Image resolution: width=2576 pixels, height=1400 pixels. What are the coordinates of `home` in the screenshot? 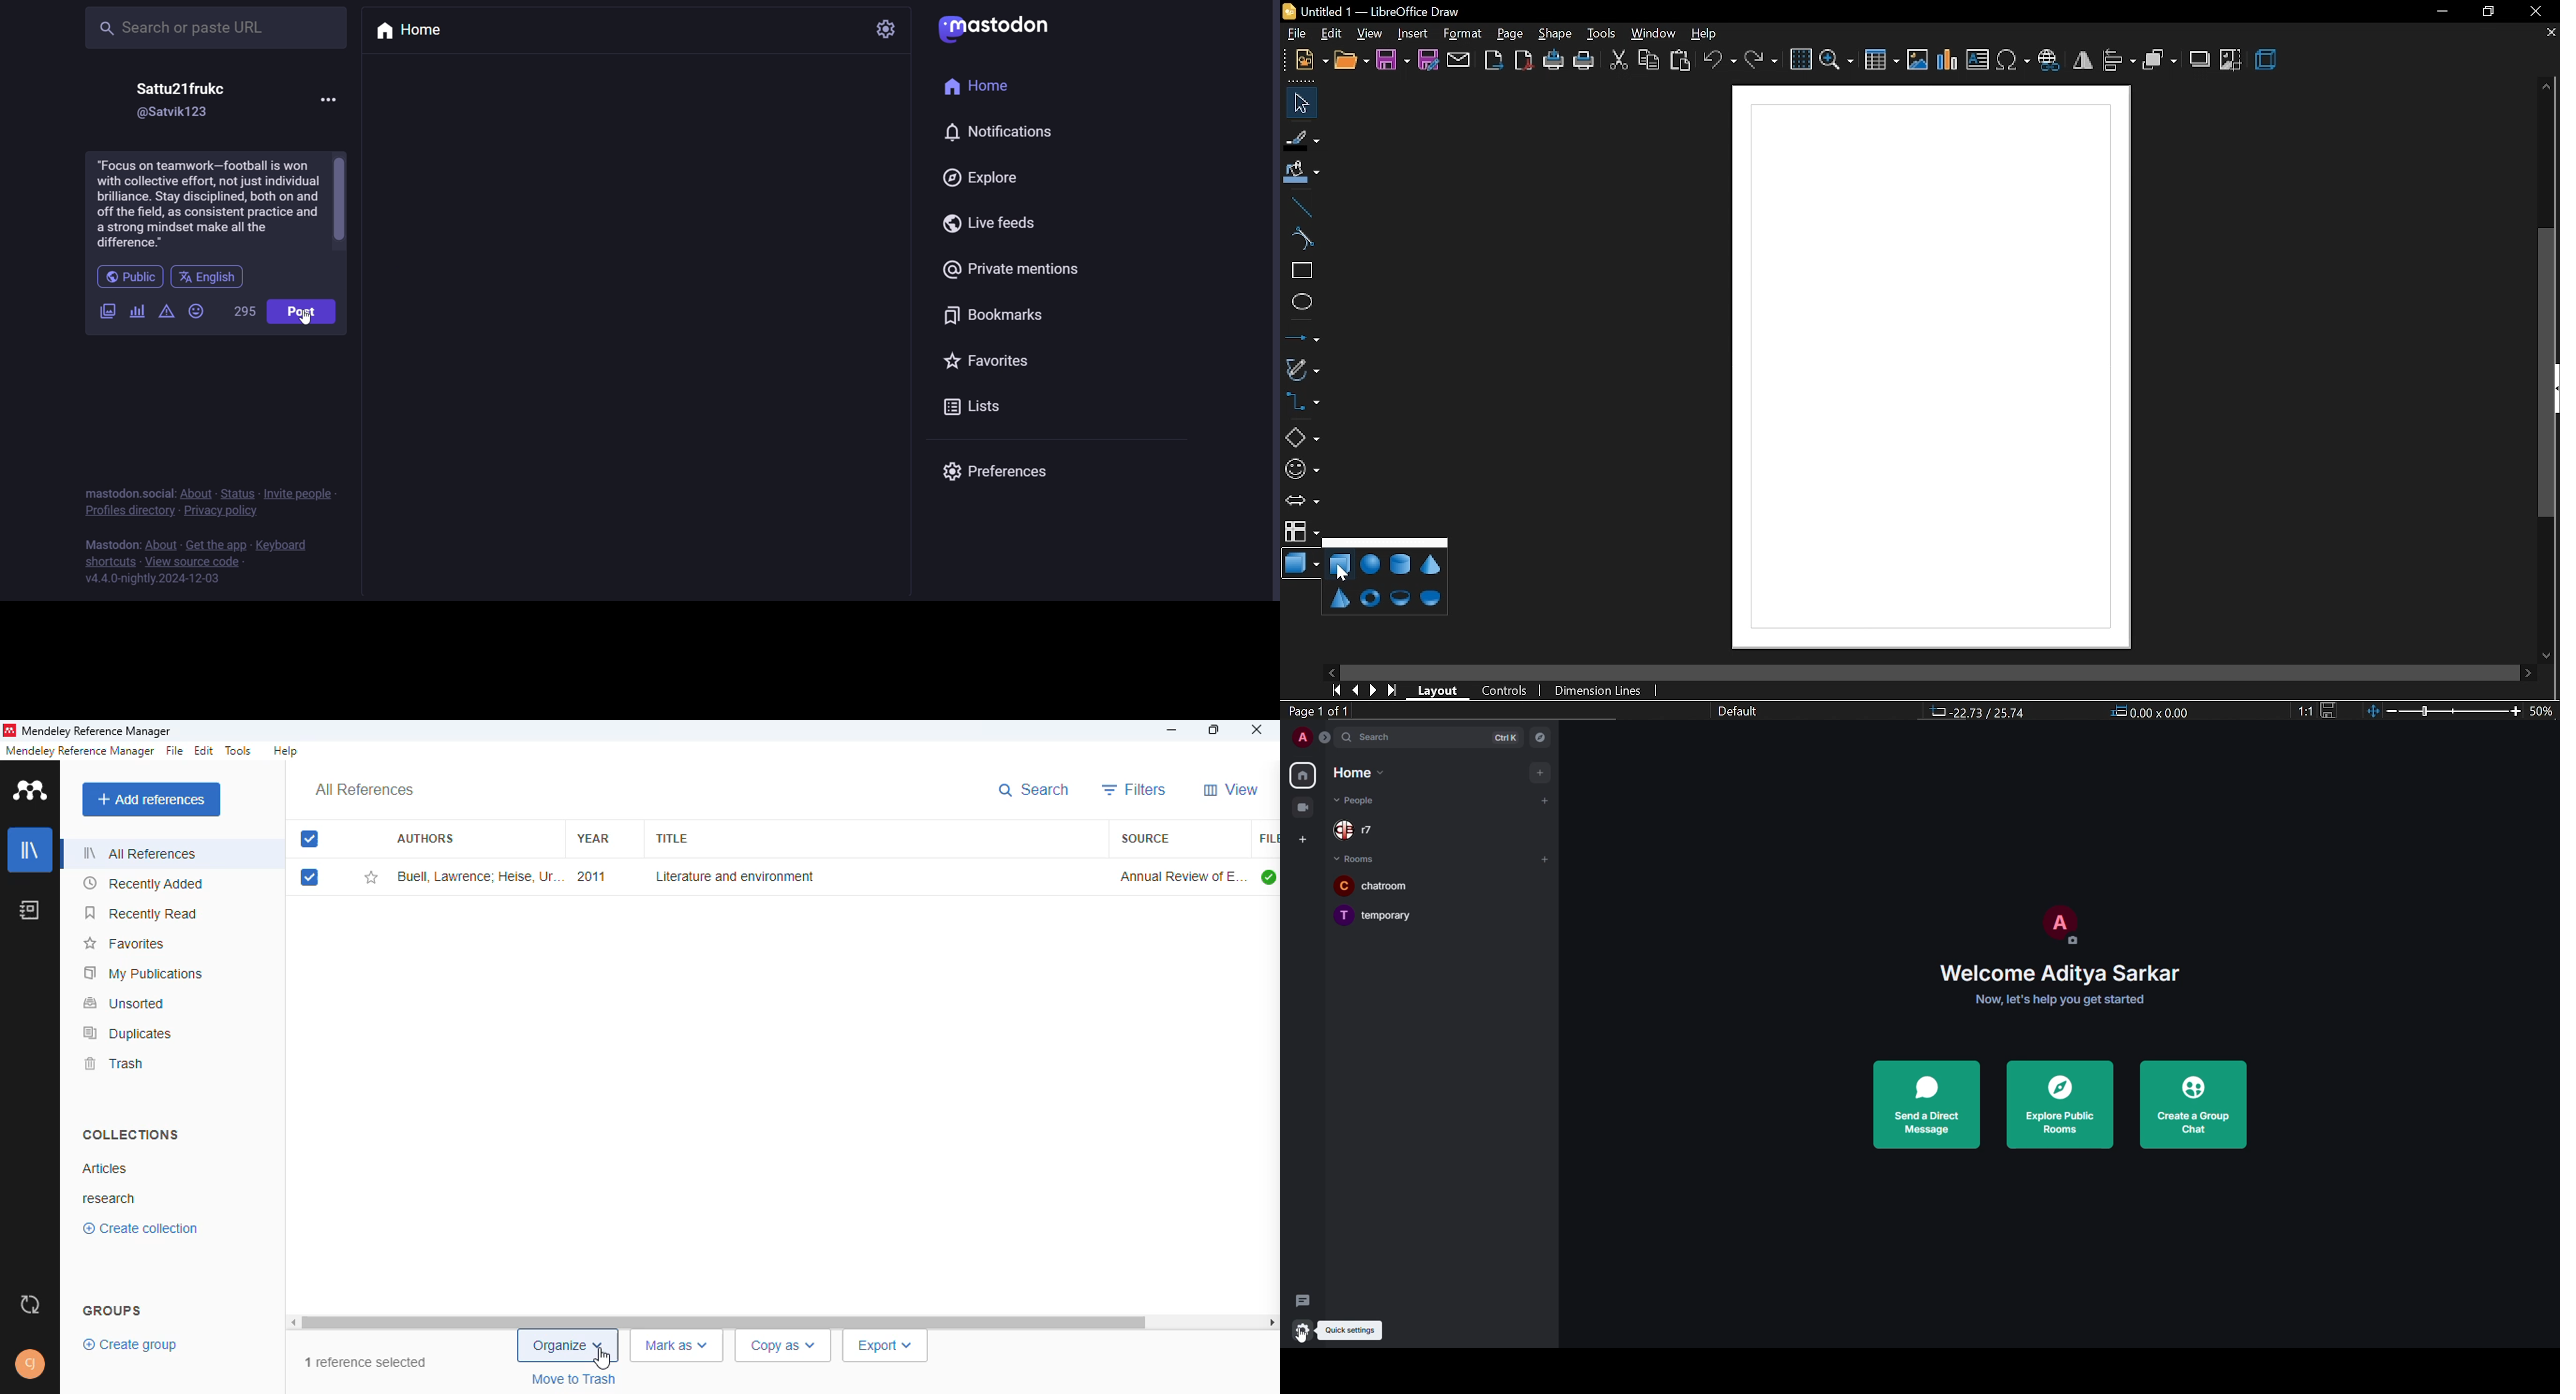 It's located at (1304, 774).